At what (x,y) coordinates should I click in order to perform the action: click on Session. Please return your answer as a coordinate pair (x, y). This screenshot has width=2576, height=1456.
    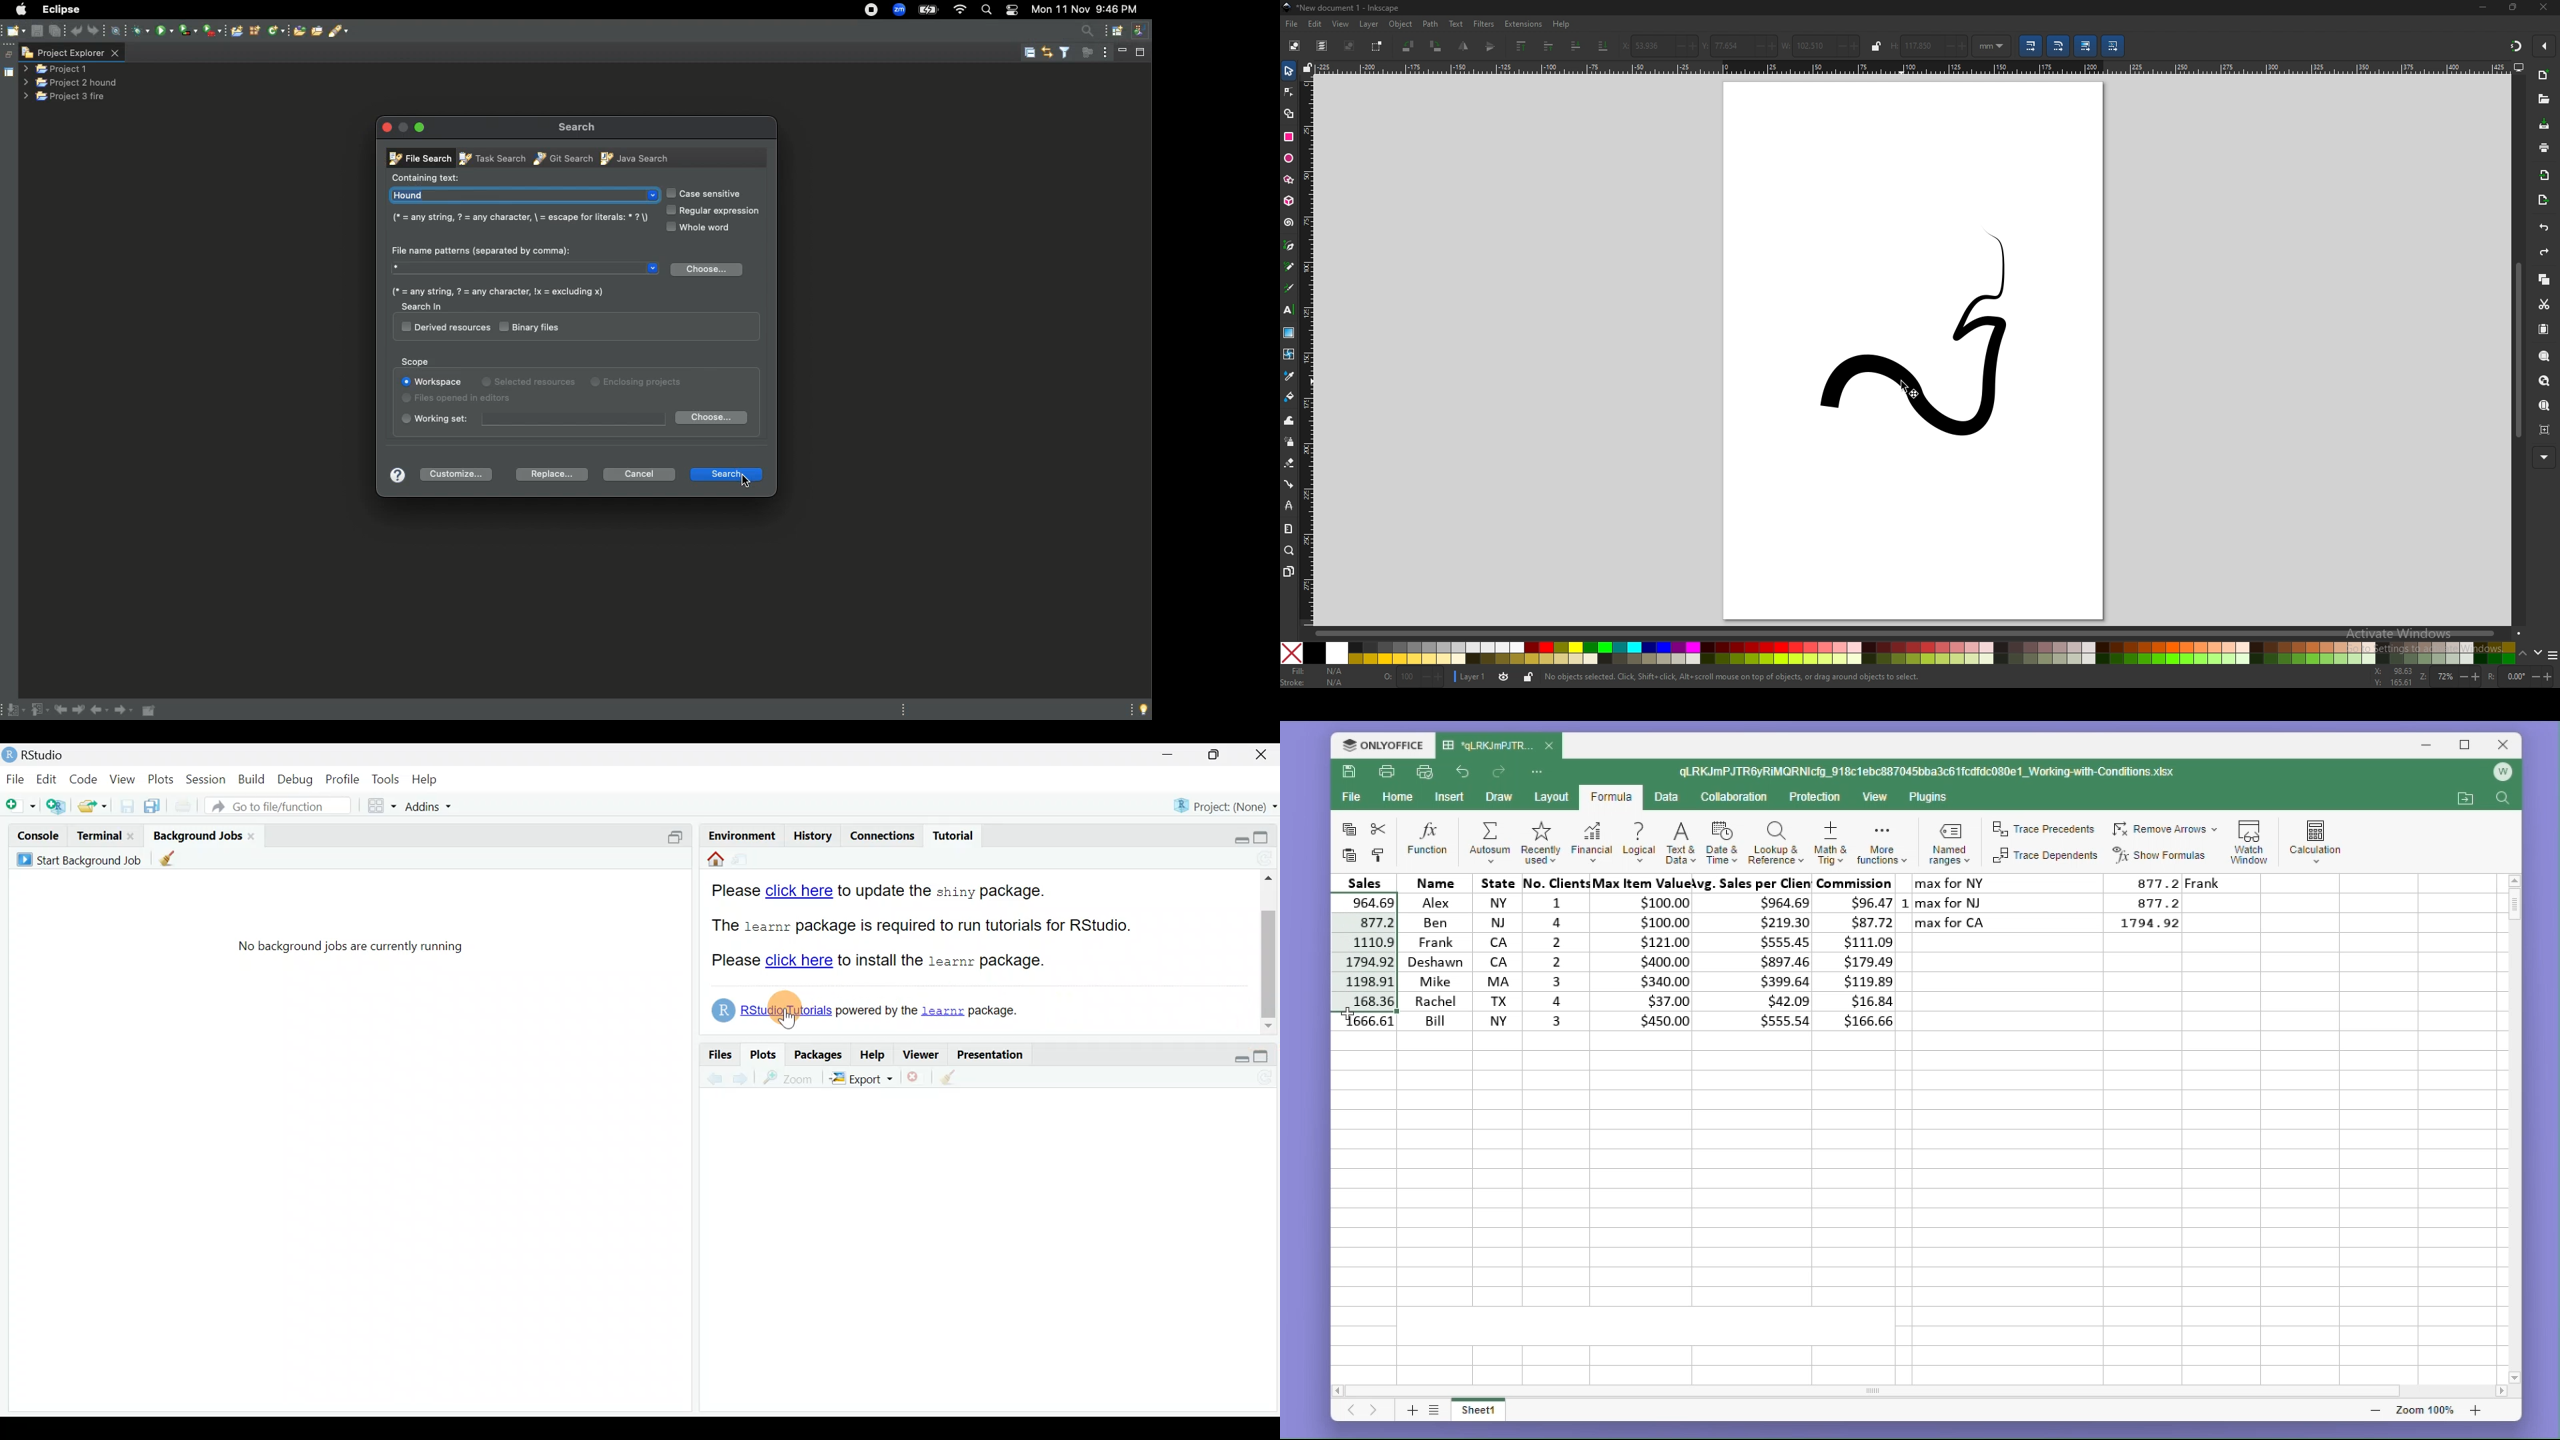
    Looking at the image, I should click on (207, 782).